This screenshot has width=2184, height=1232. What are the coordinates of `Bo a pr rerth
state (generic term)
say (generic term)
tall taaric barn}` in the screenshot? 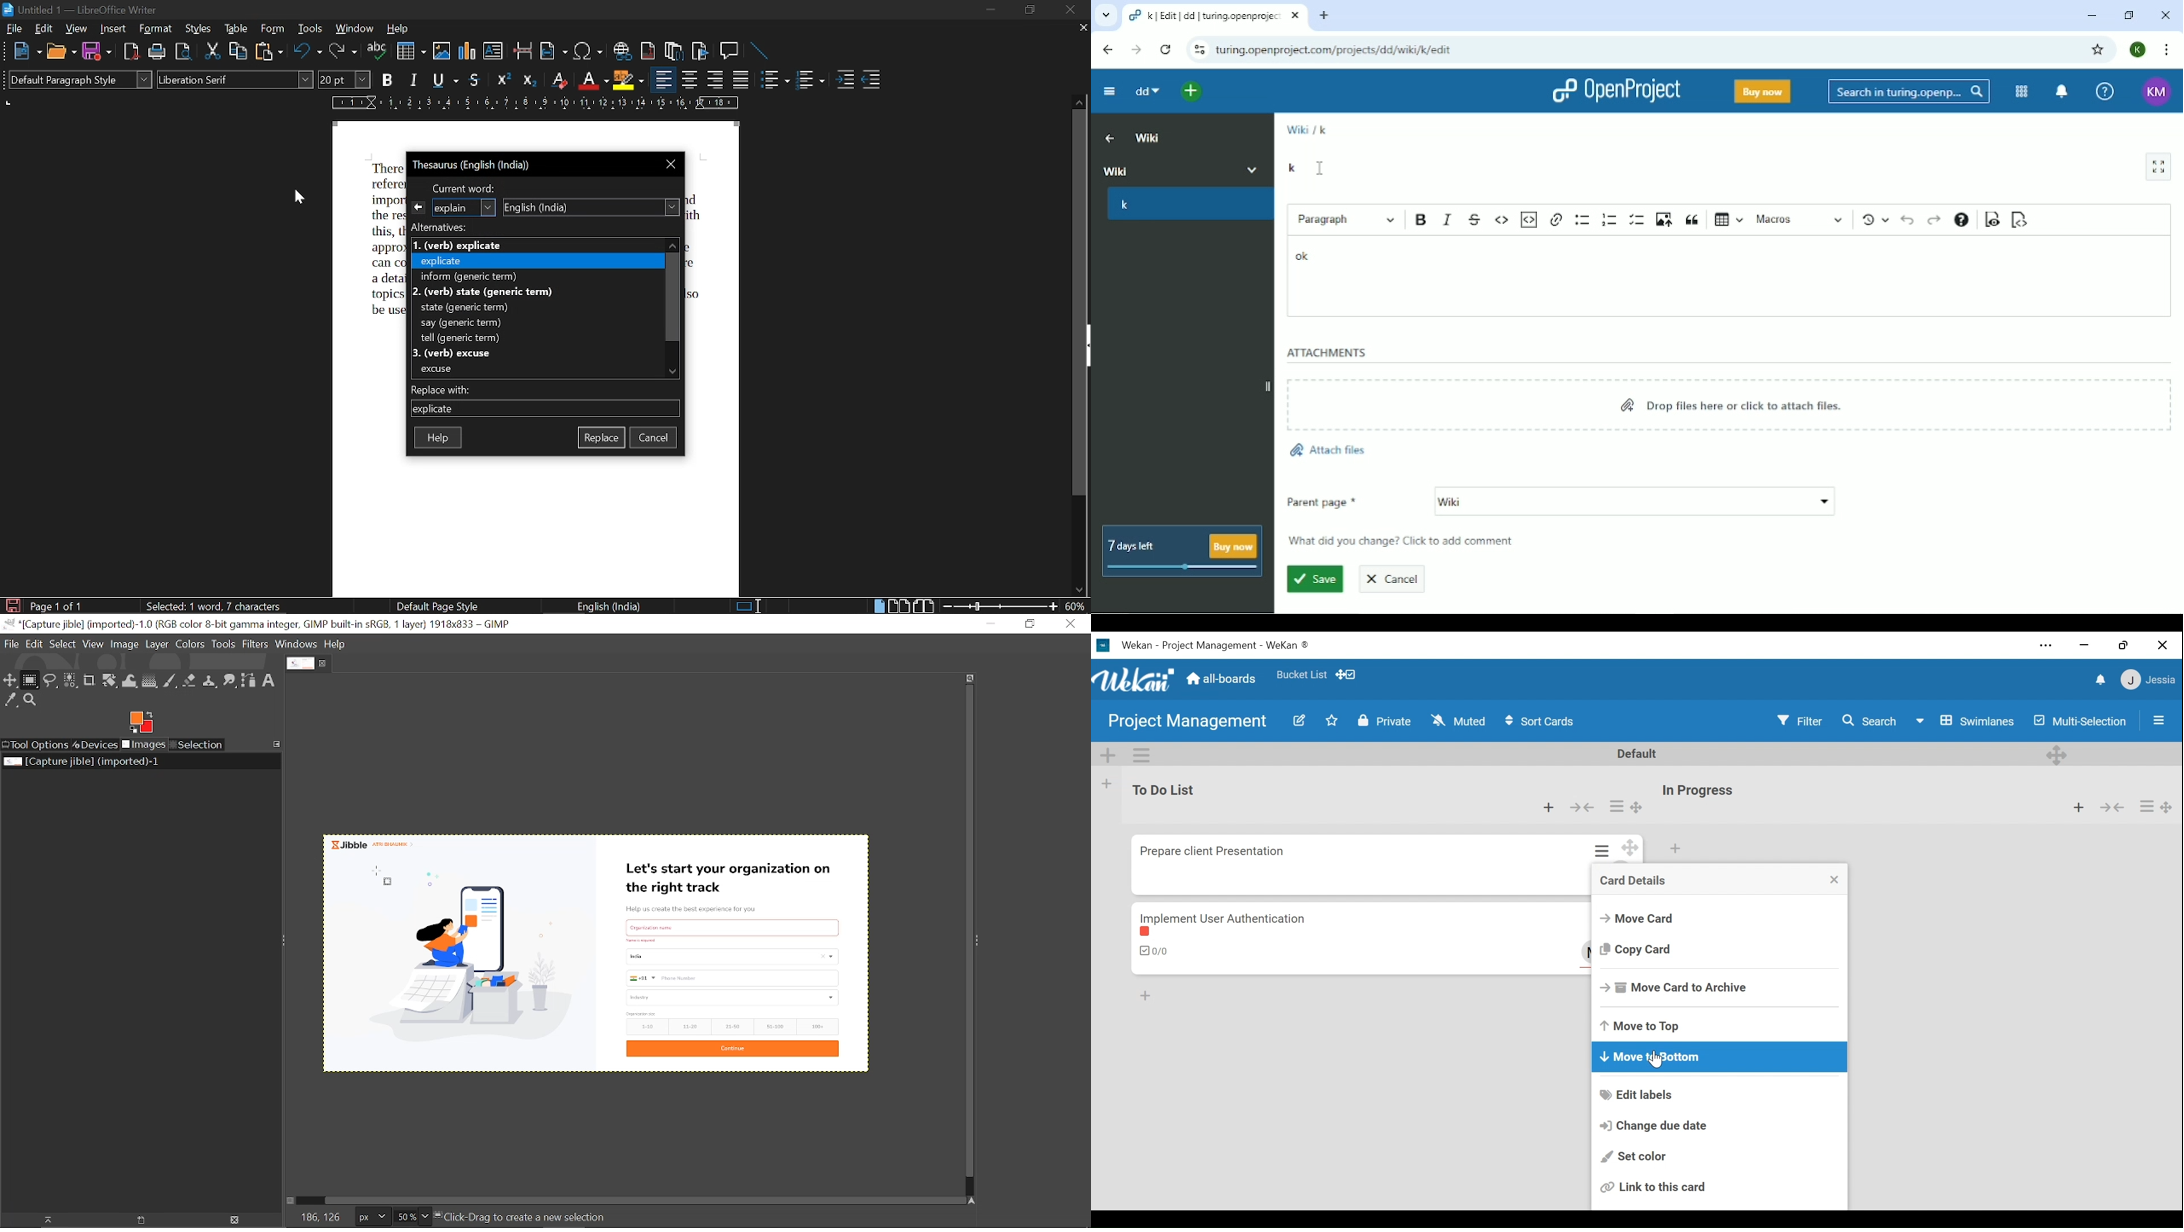 It's located at (535, 314).